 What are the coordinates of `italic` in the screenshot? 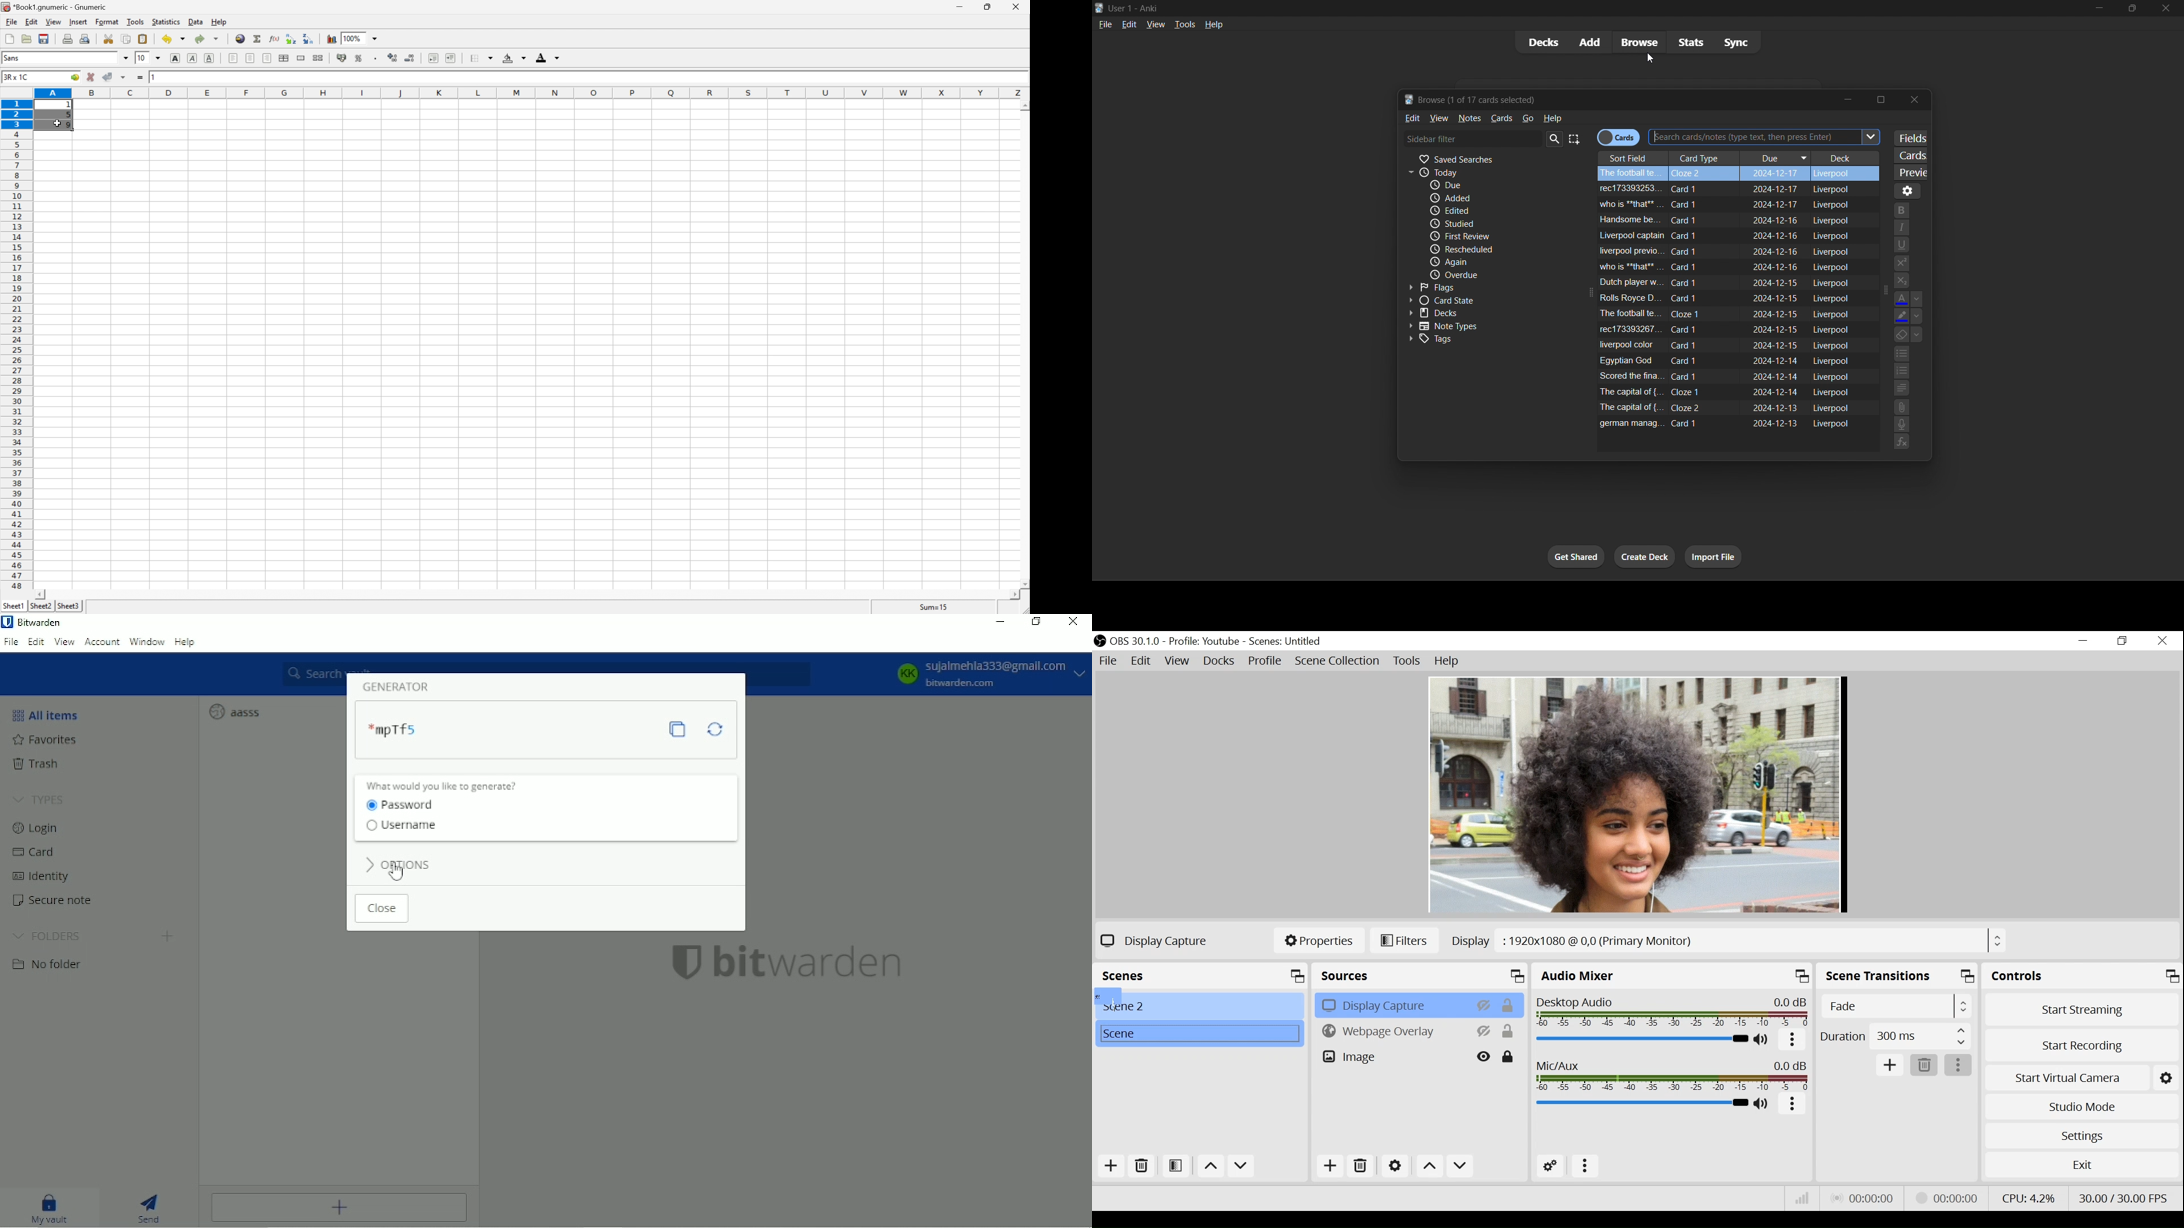 It's located at (1904, 228).